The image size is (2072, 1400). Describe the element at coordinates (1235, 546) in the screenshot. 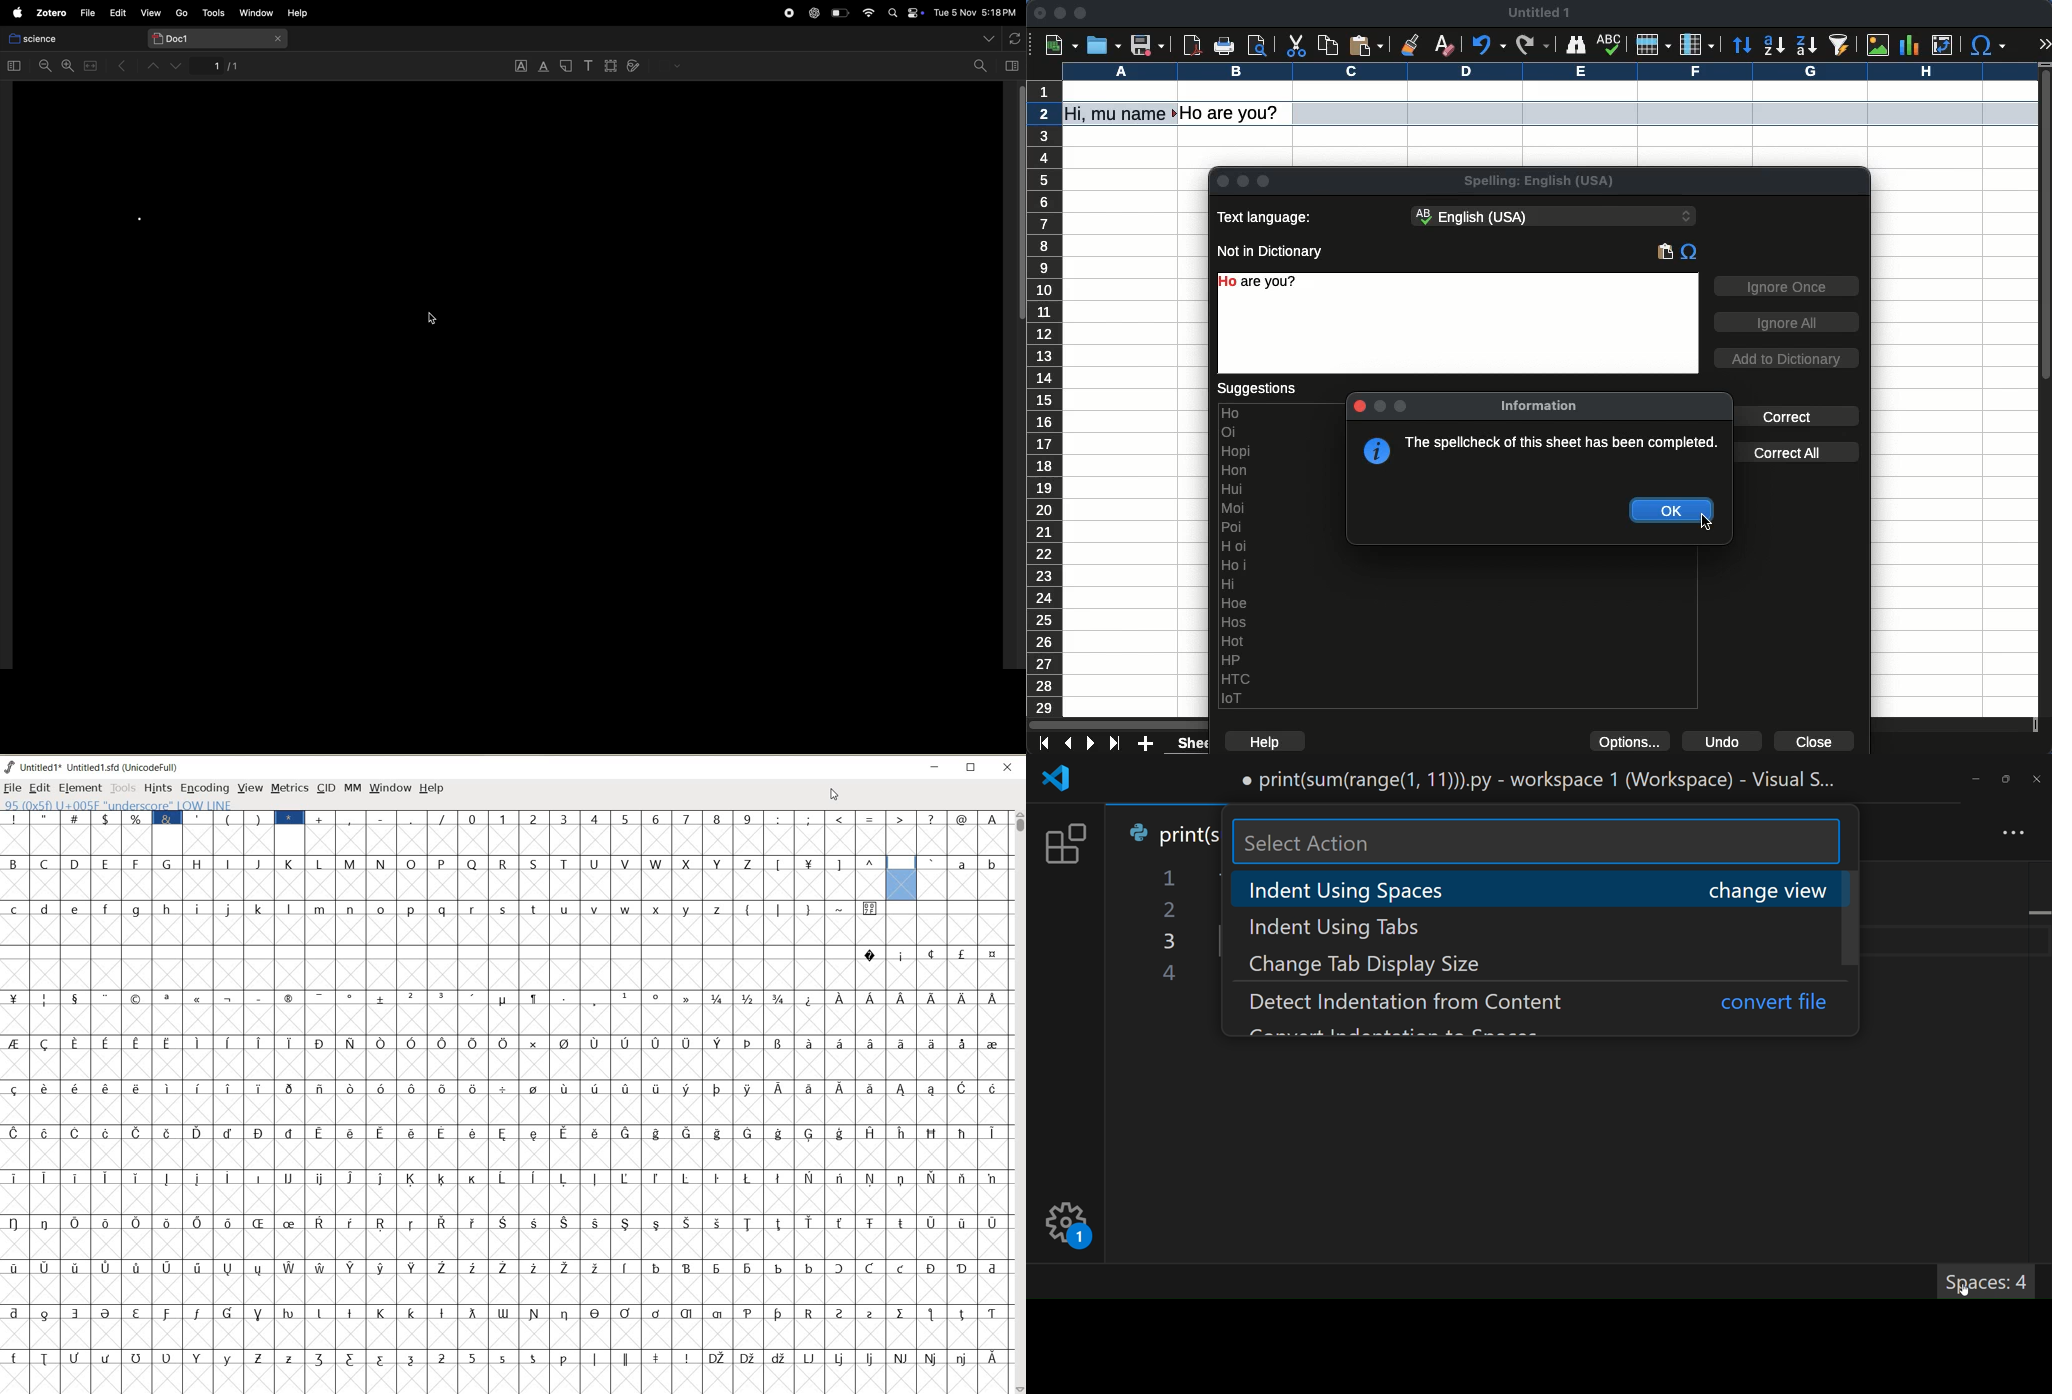

I see `H oi` at that location.